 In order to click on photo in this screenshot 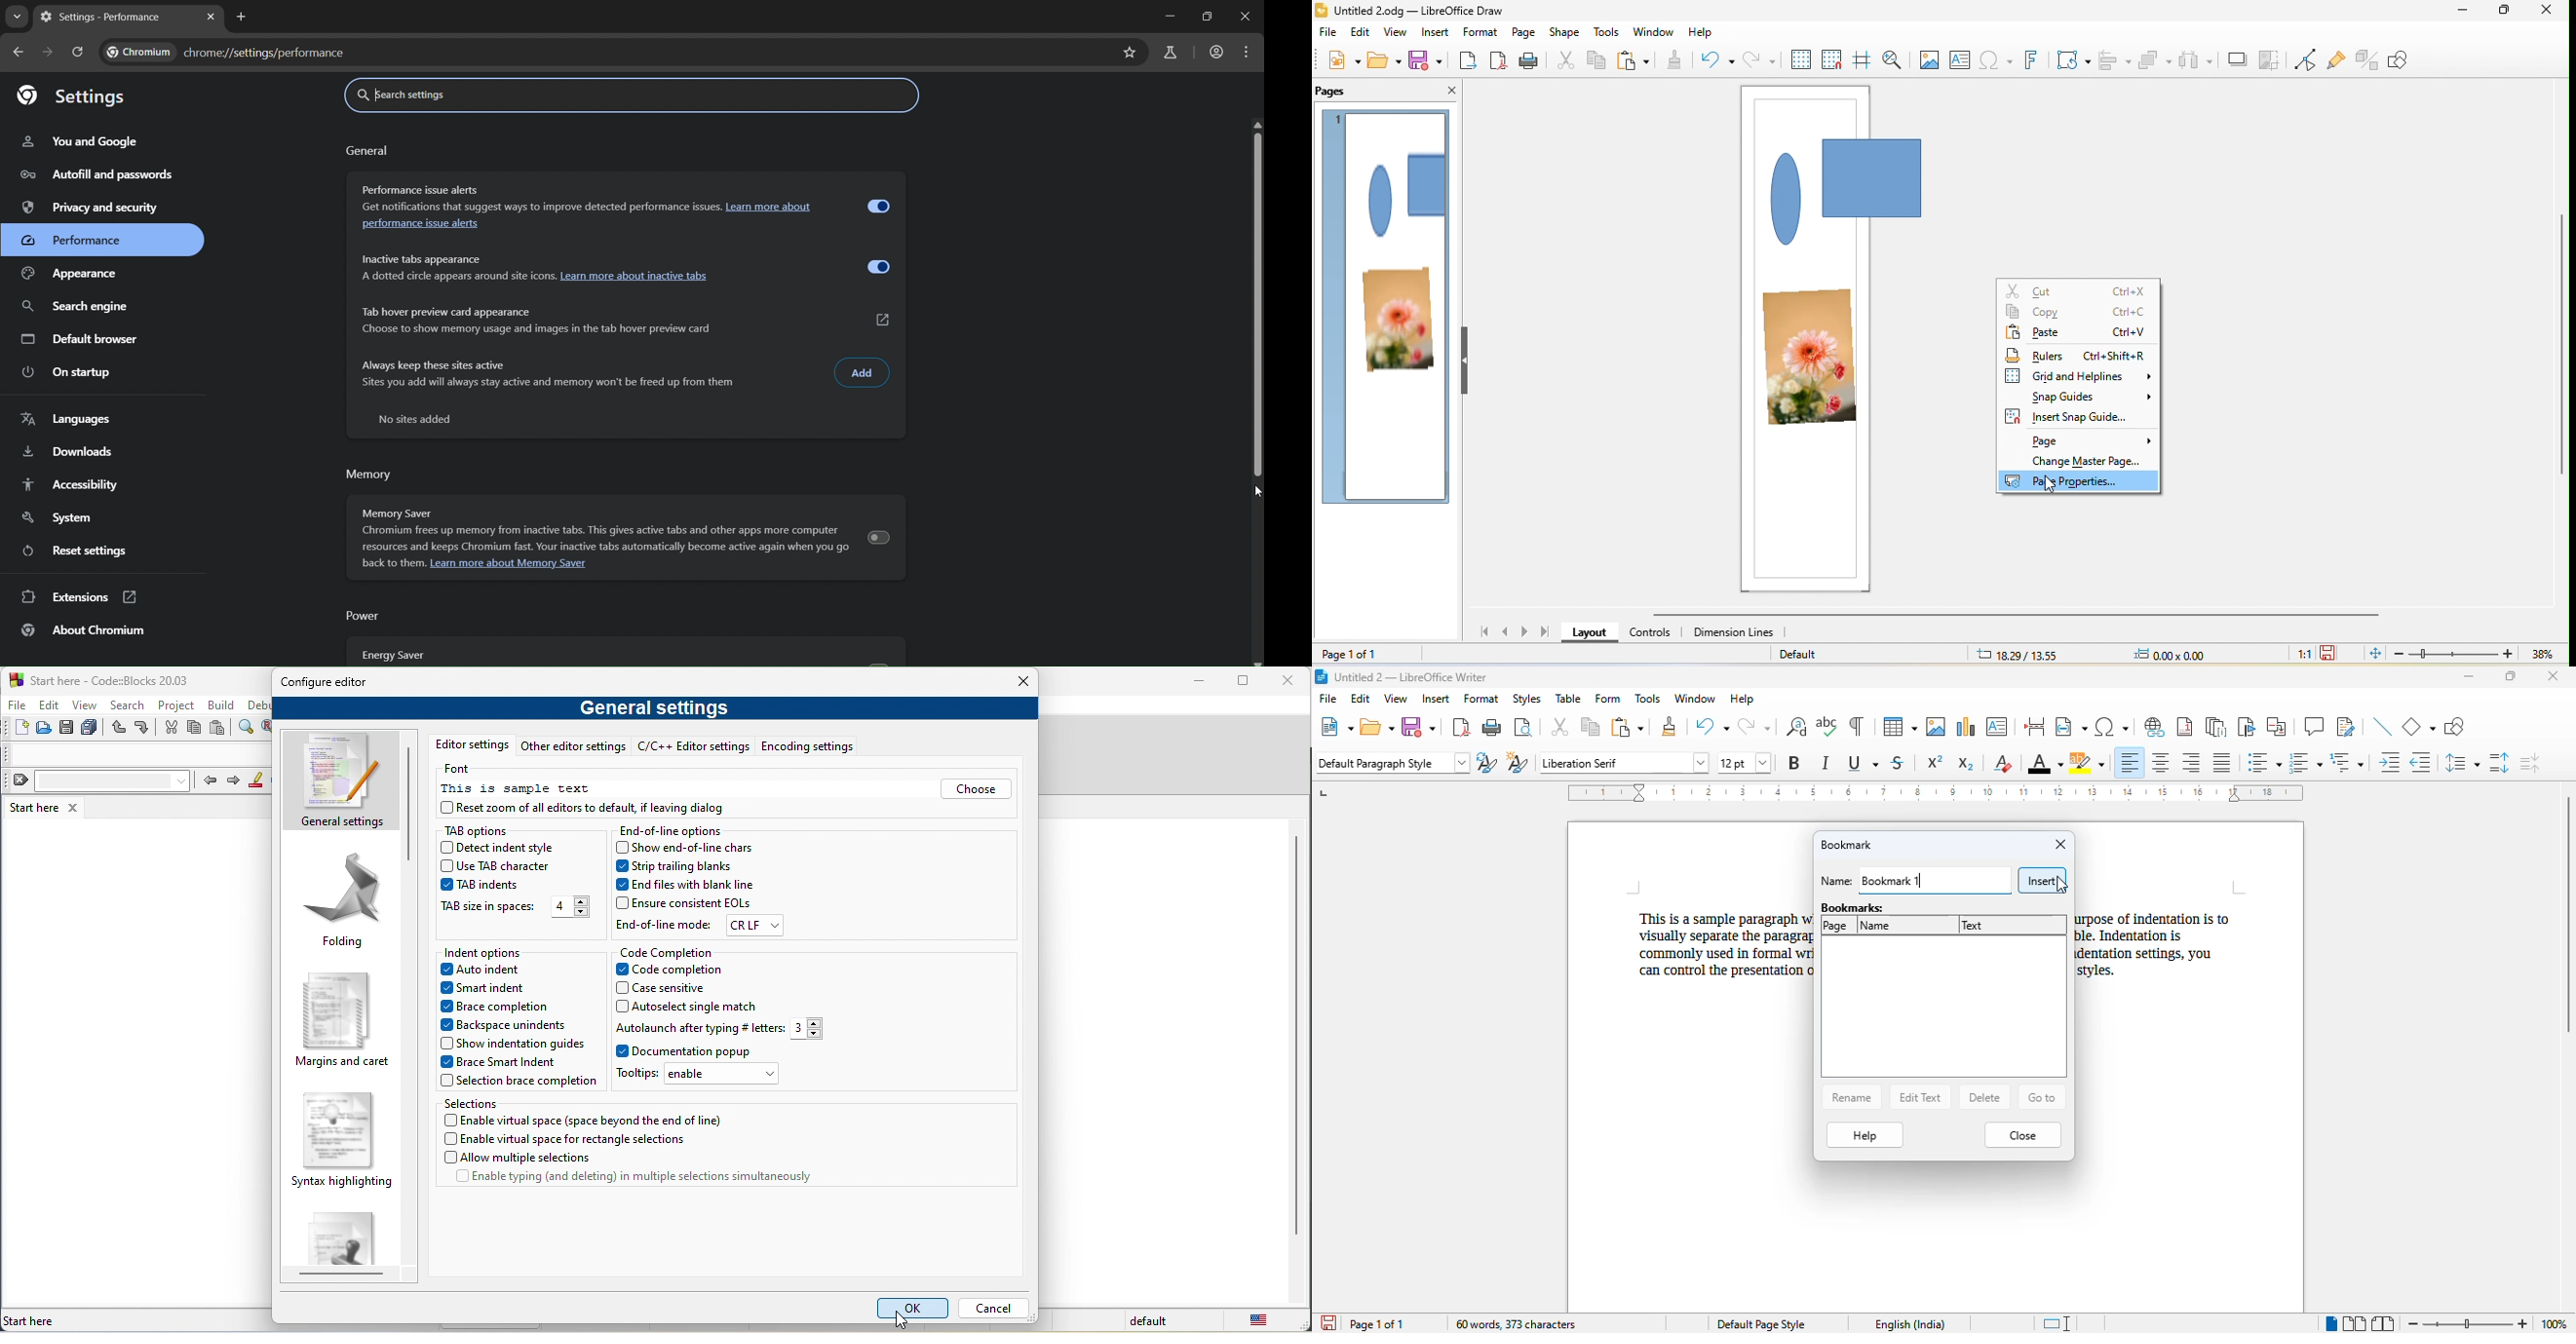, I will do `click(1397, 322)`.